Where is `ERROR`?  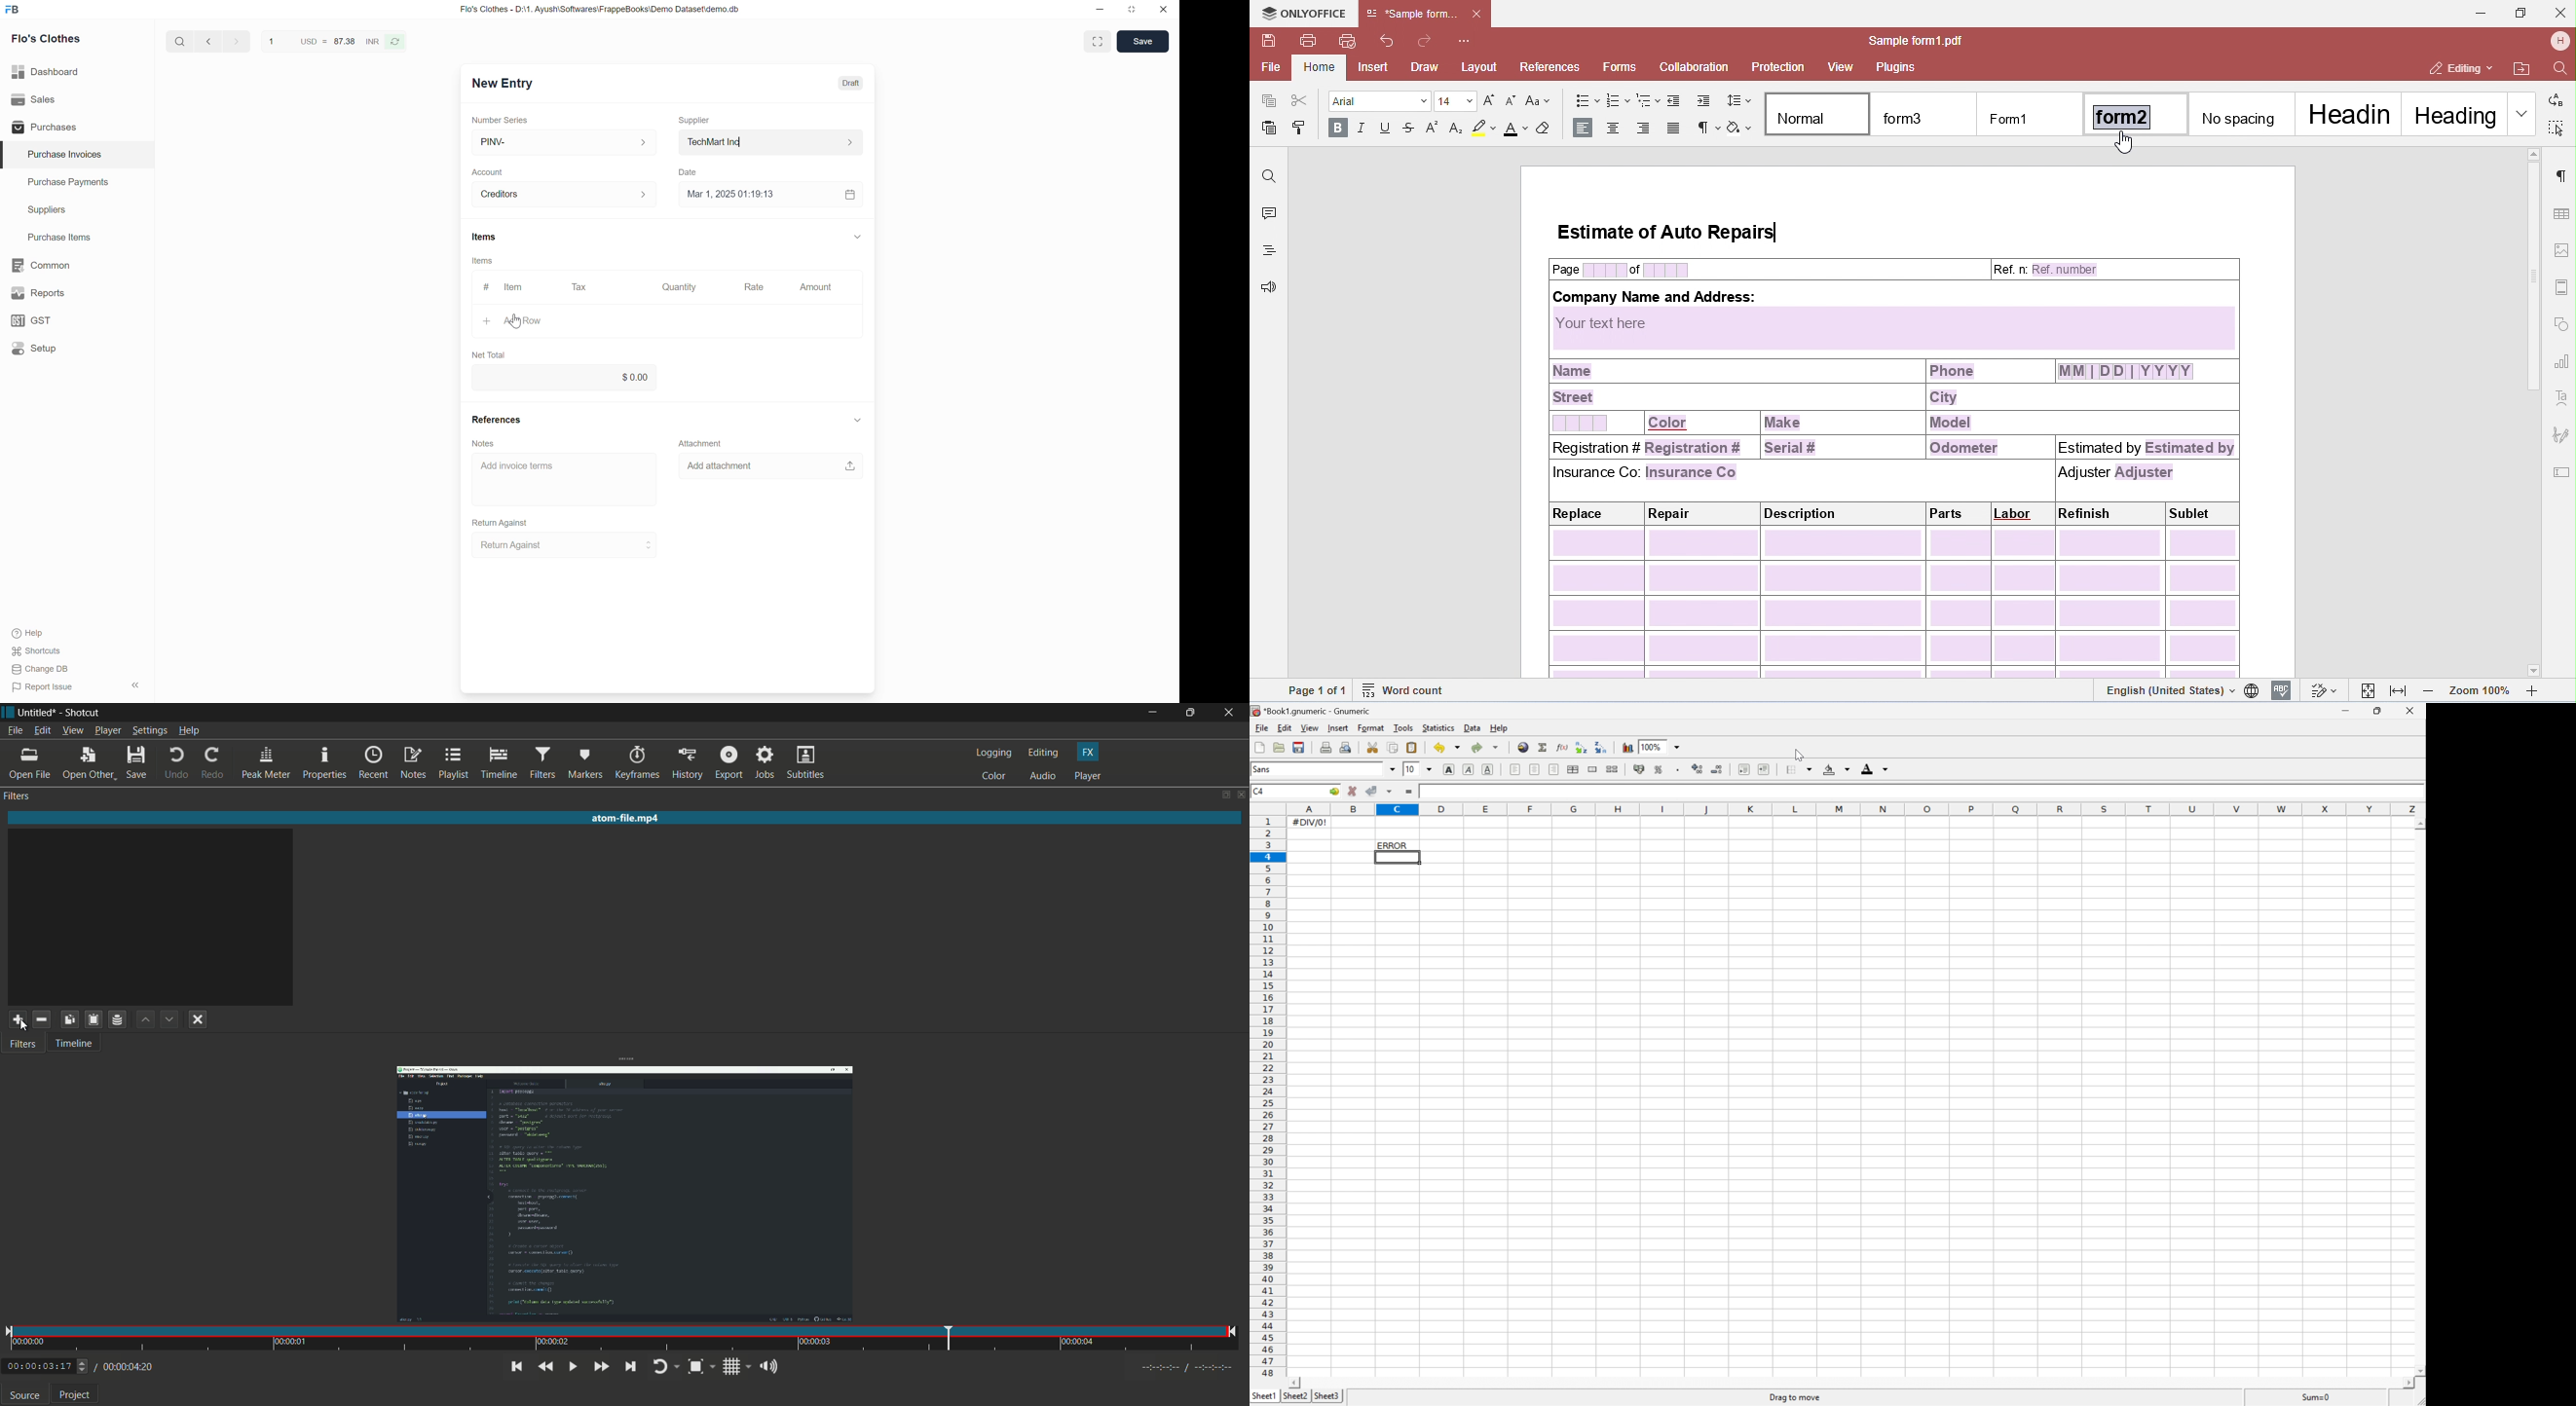 ERROR is located at coordinates (1396, 845).